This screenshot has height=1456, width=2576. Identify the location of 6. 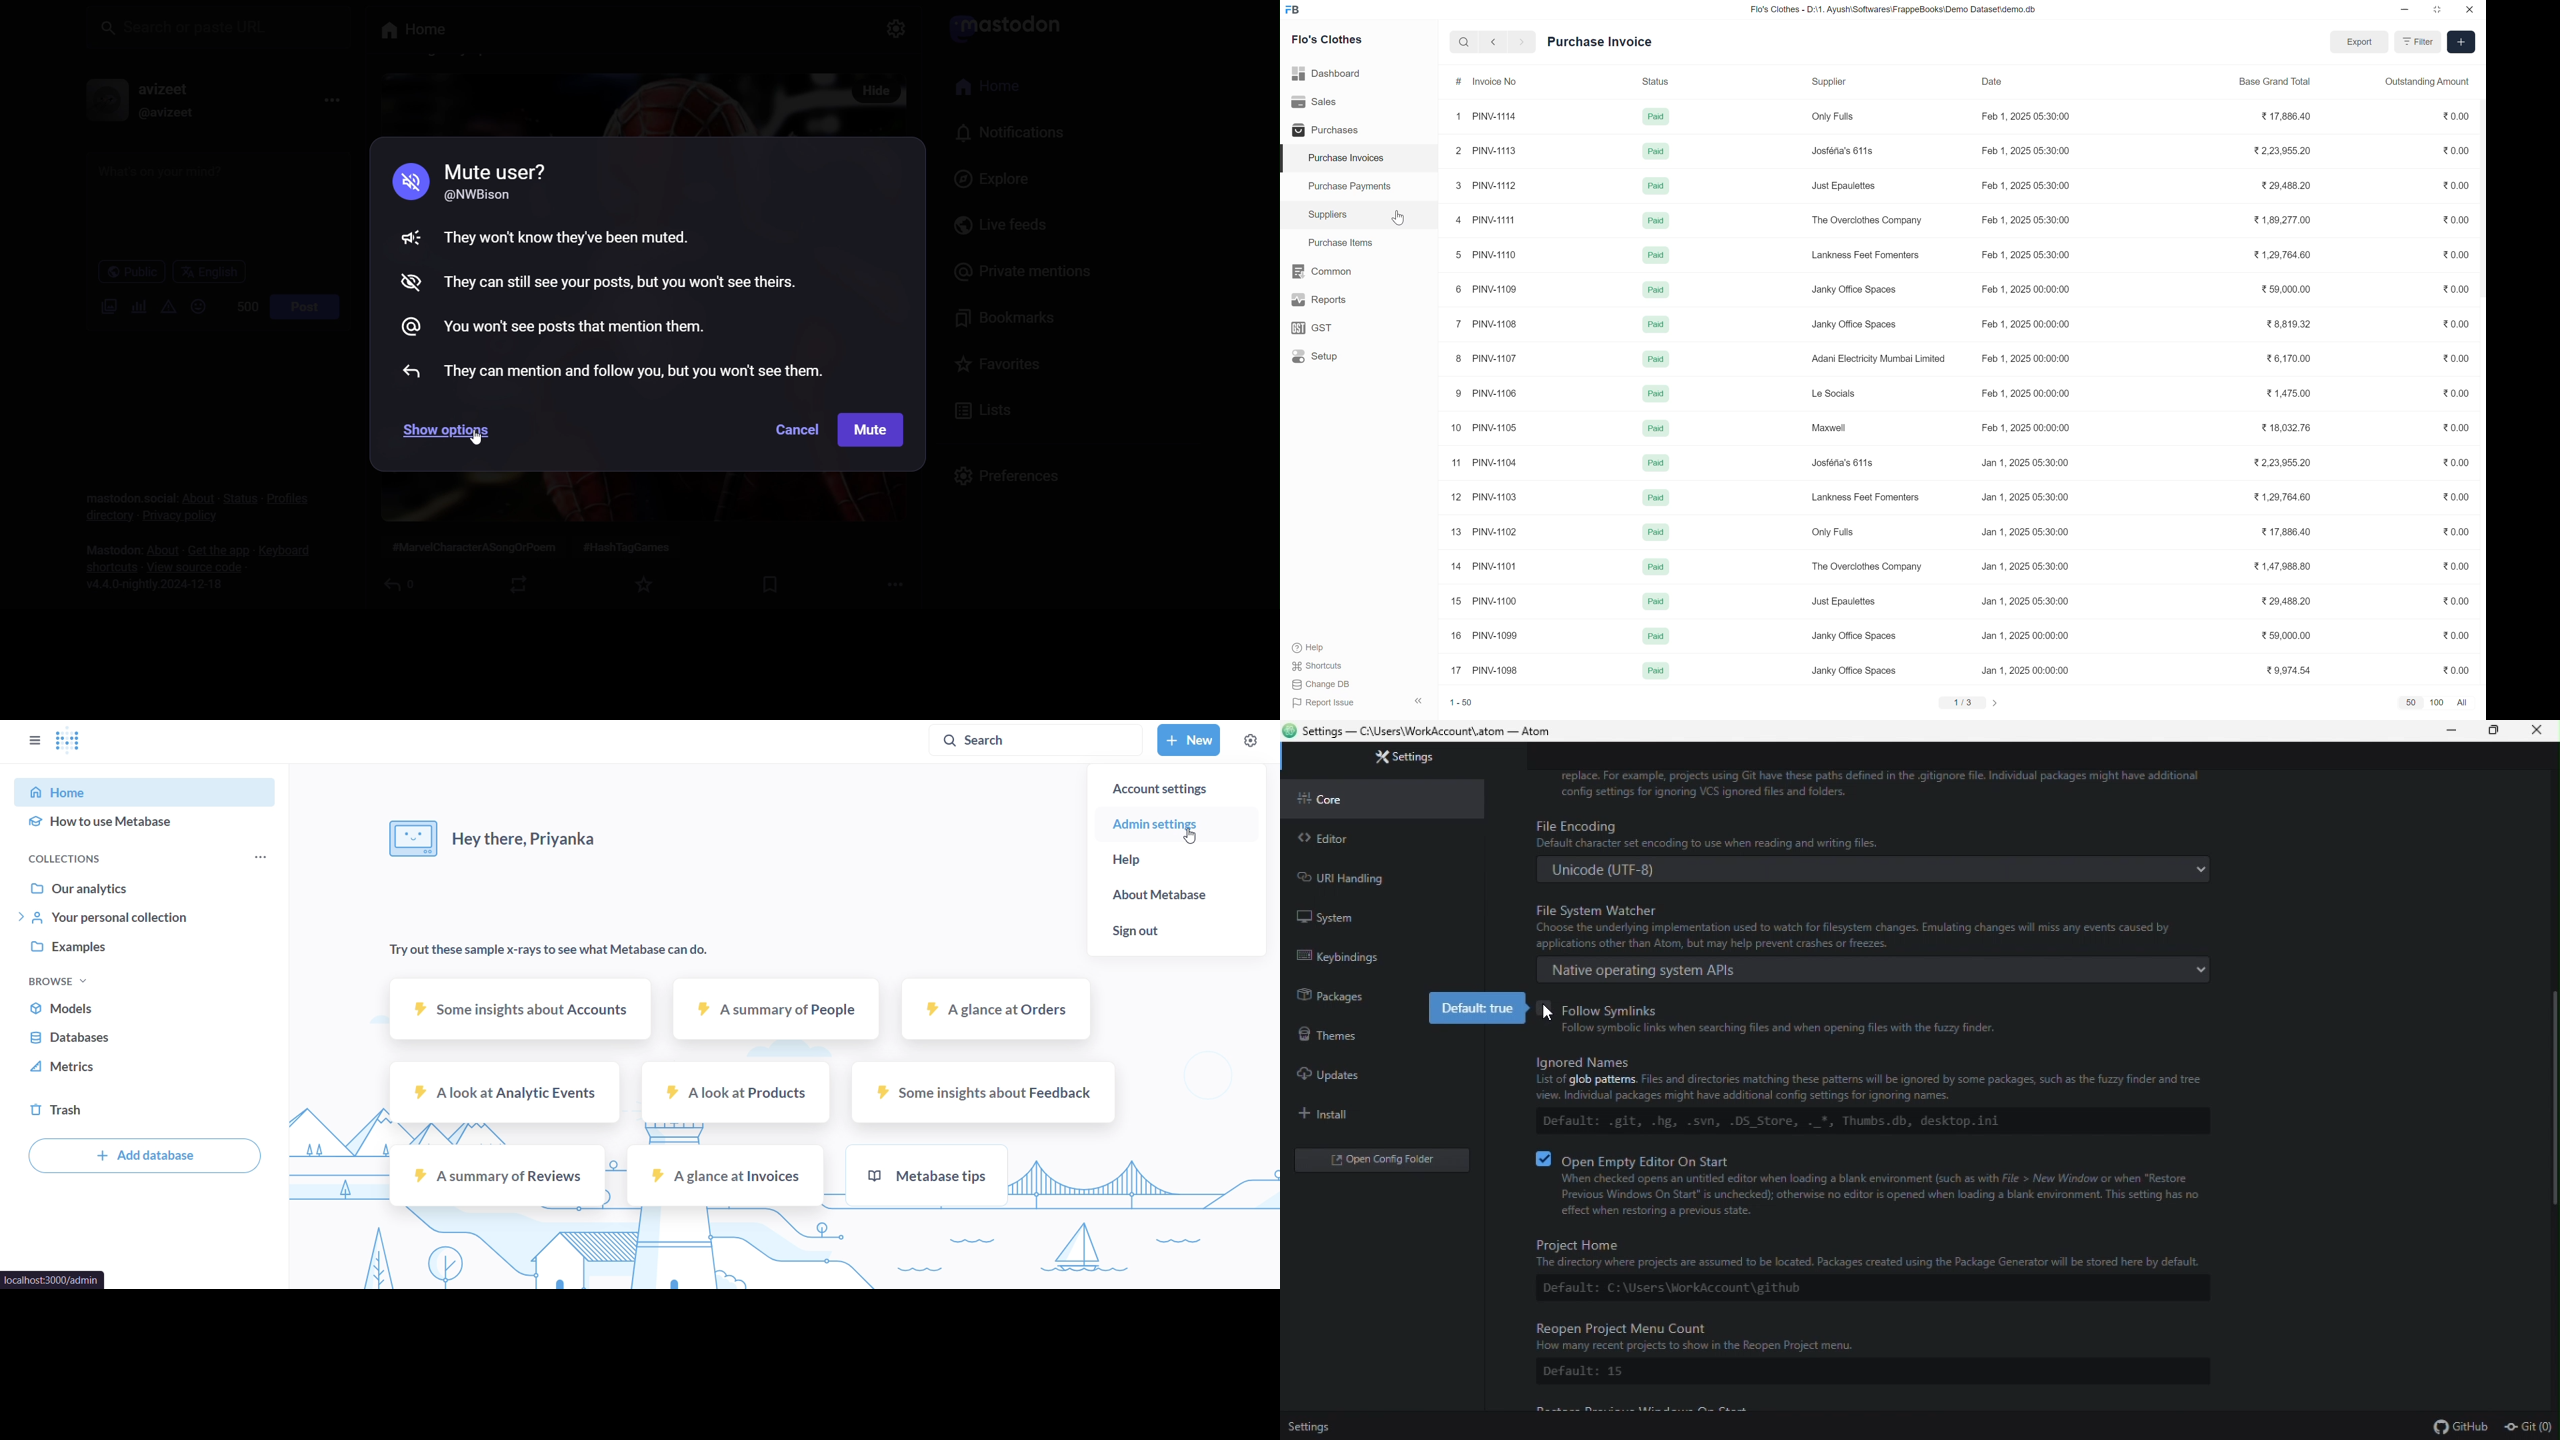
(1458, 288).